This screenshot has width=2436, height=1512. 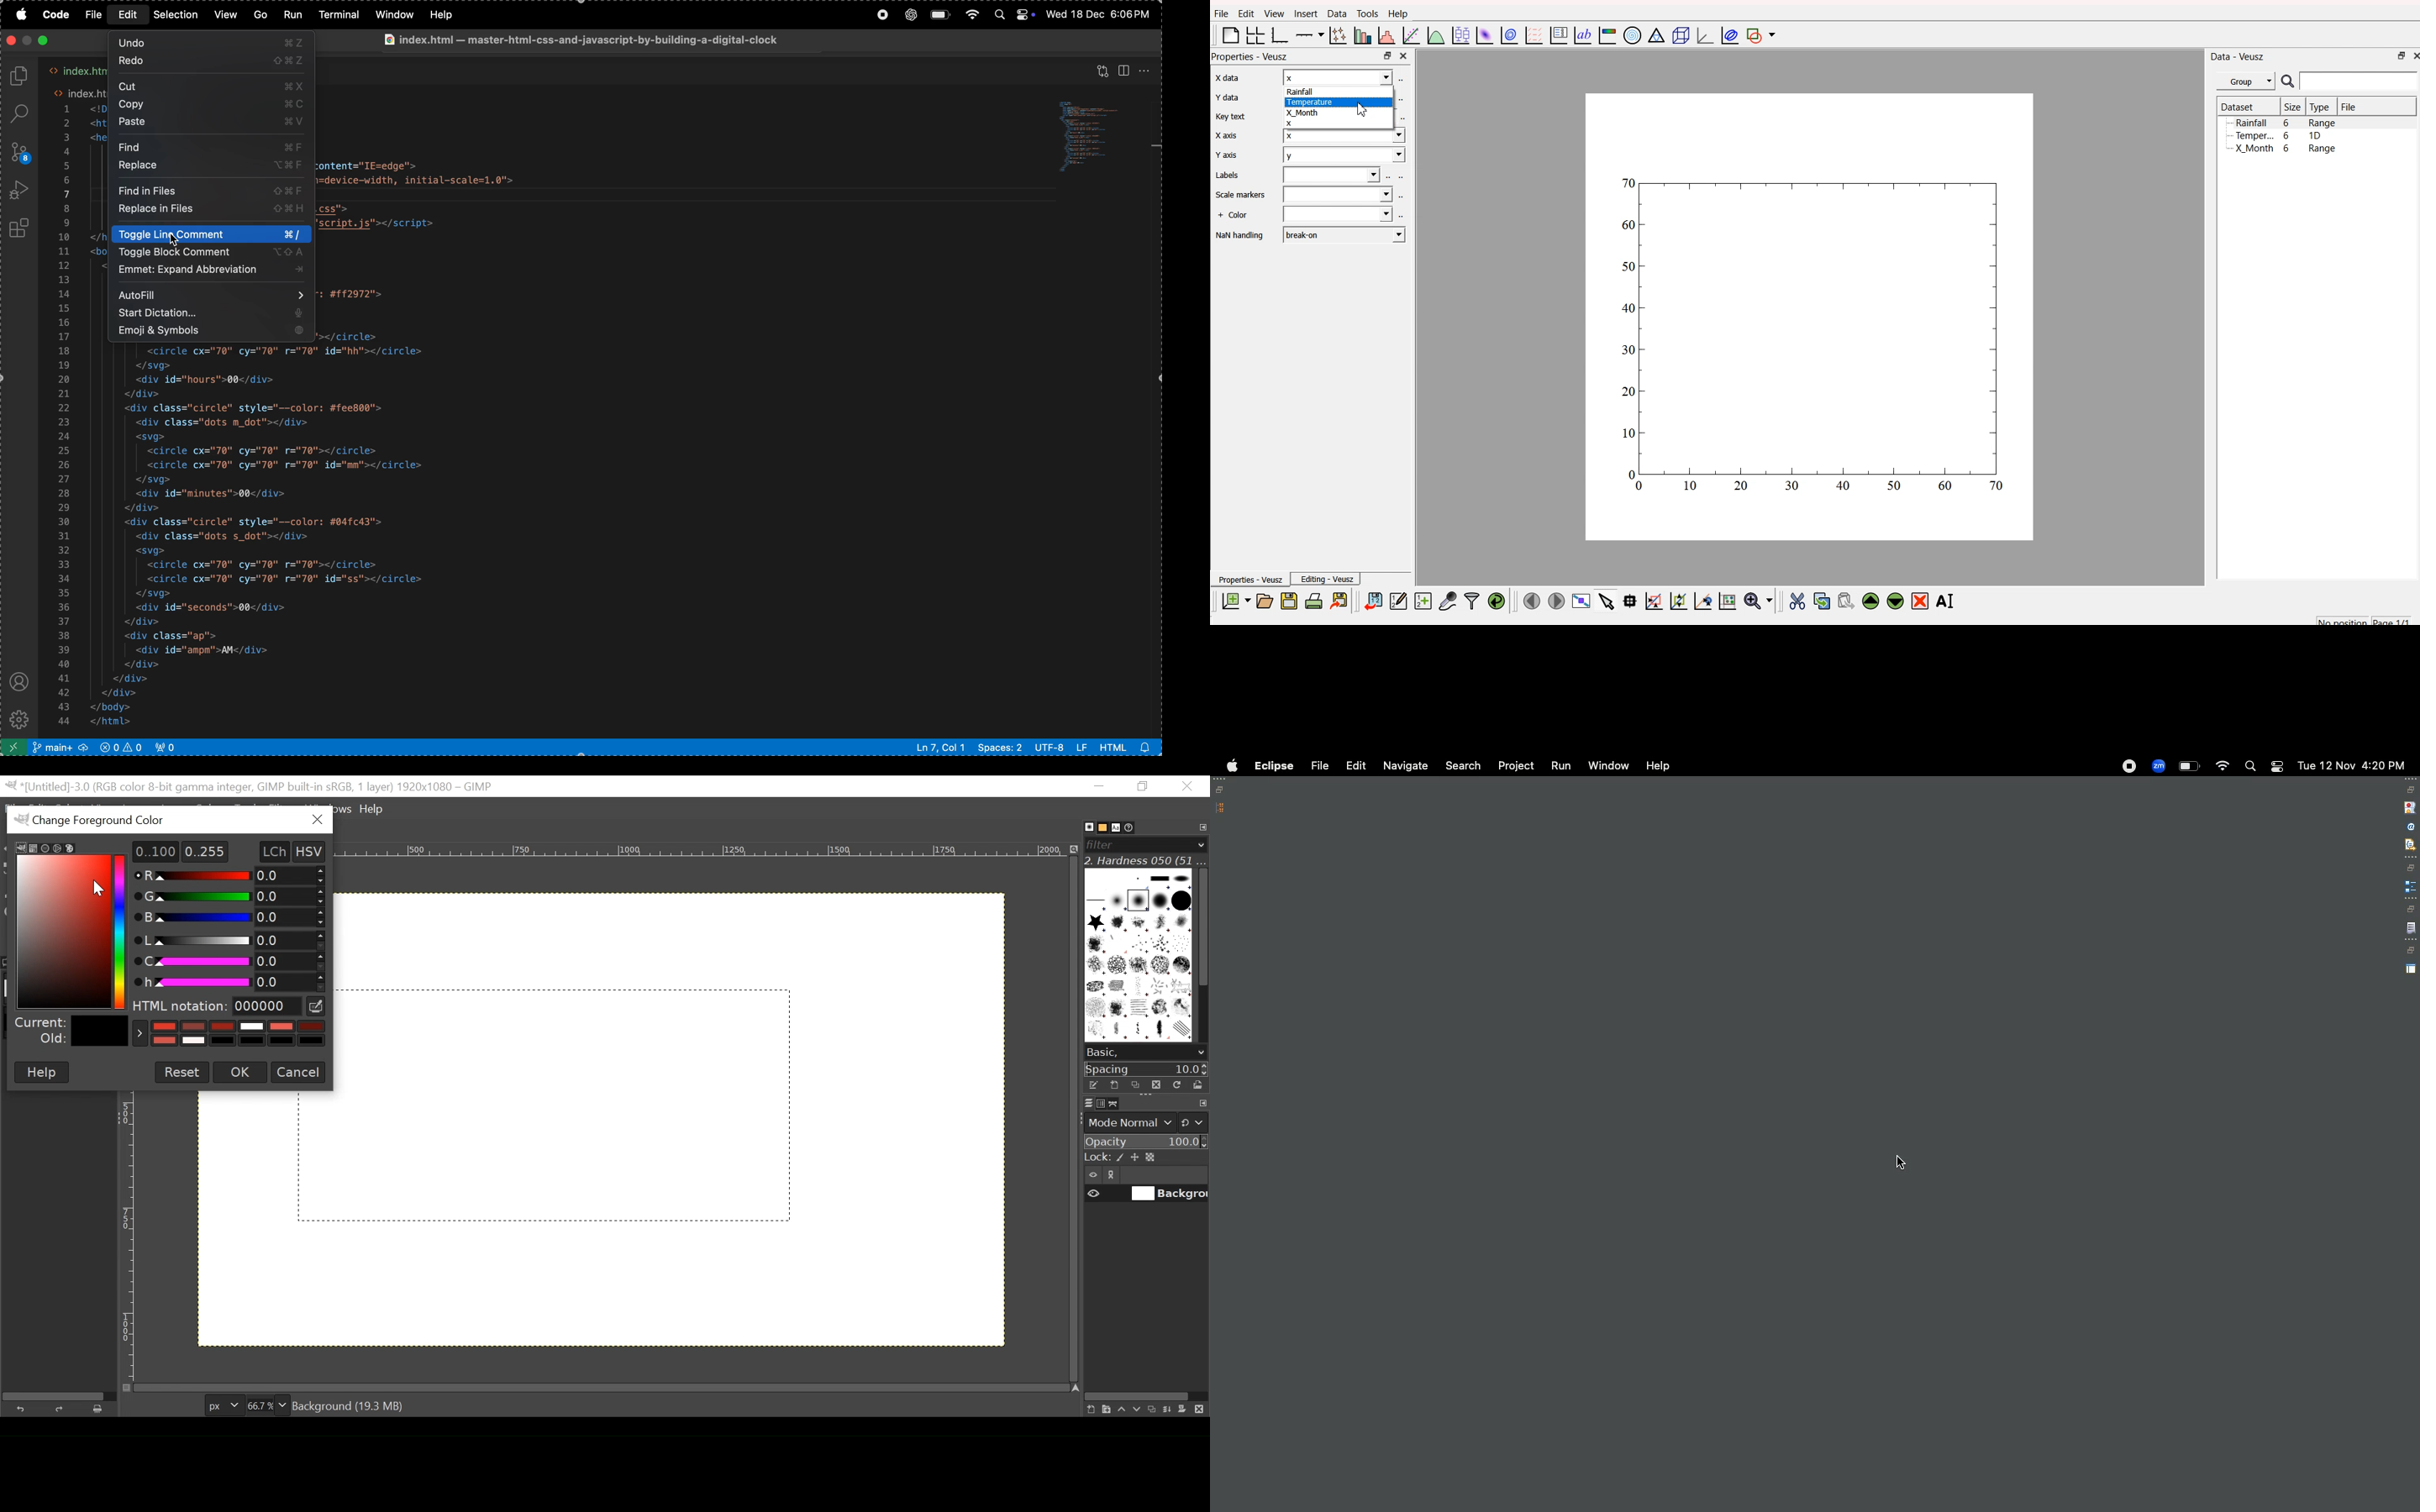 What do you see at coordinates (205, 850) in the screenshot?
I see `0.255` at bounding box center [205, 850].